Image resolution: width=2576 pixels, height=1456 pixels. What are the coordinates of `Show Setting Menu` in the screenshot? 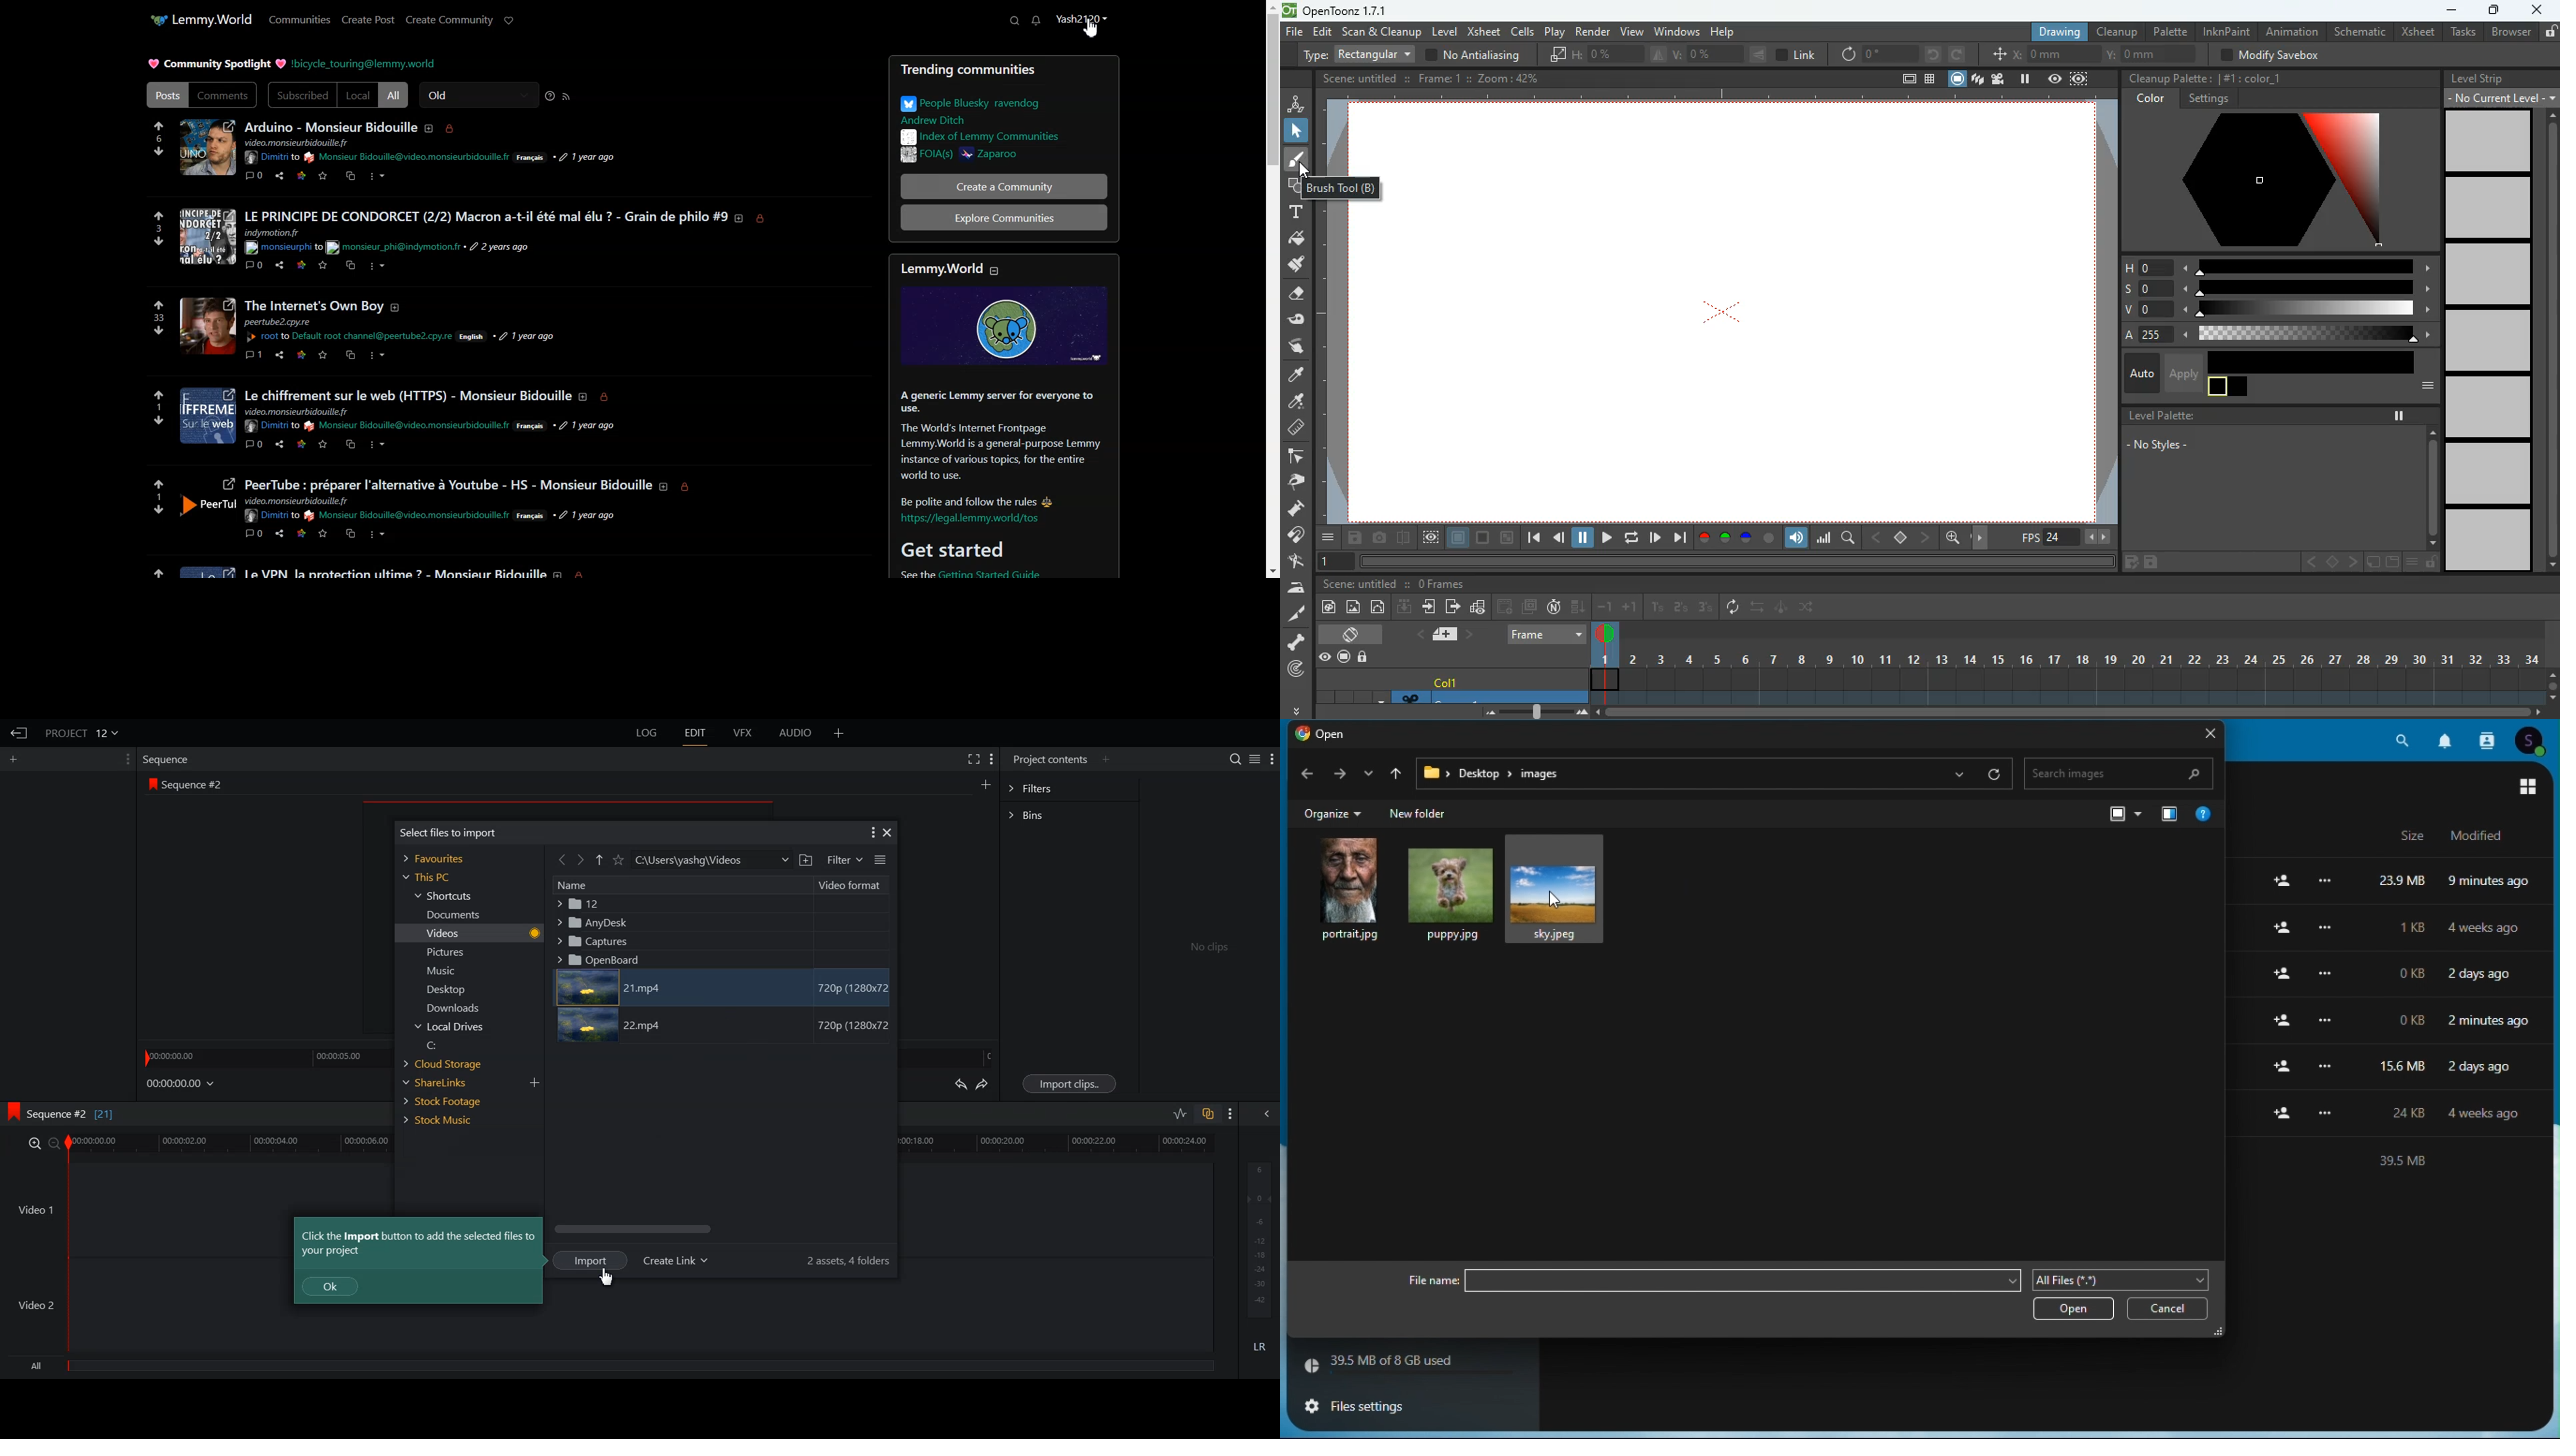 It's located at (1231, 1114).